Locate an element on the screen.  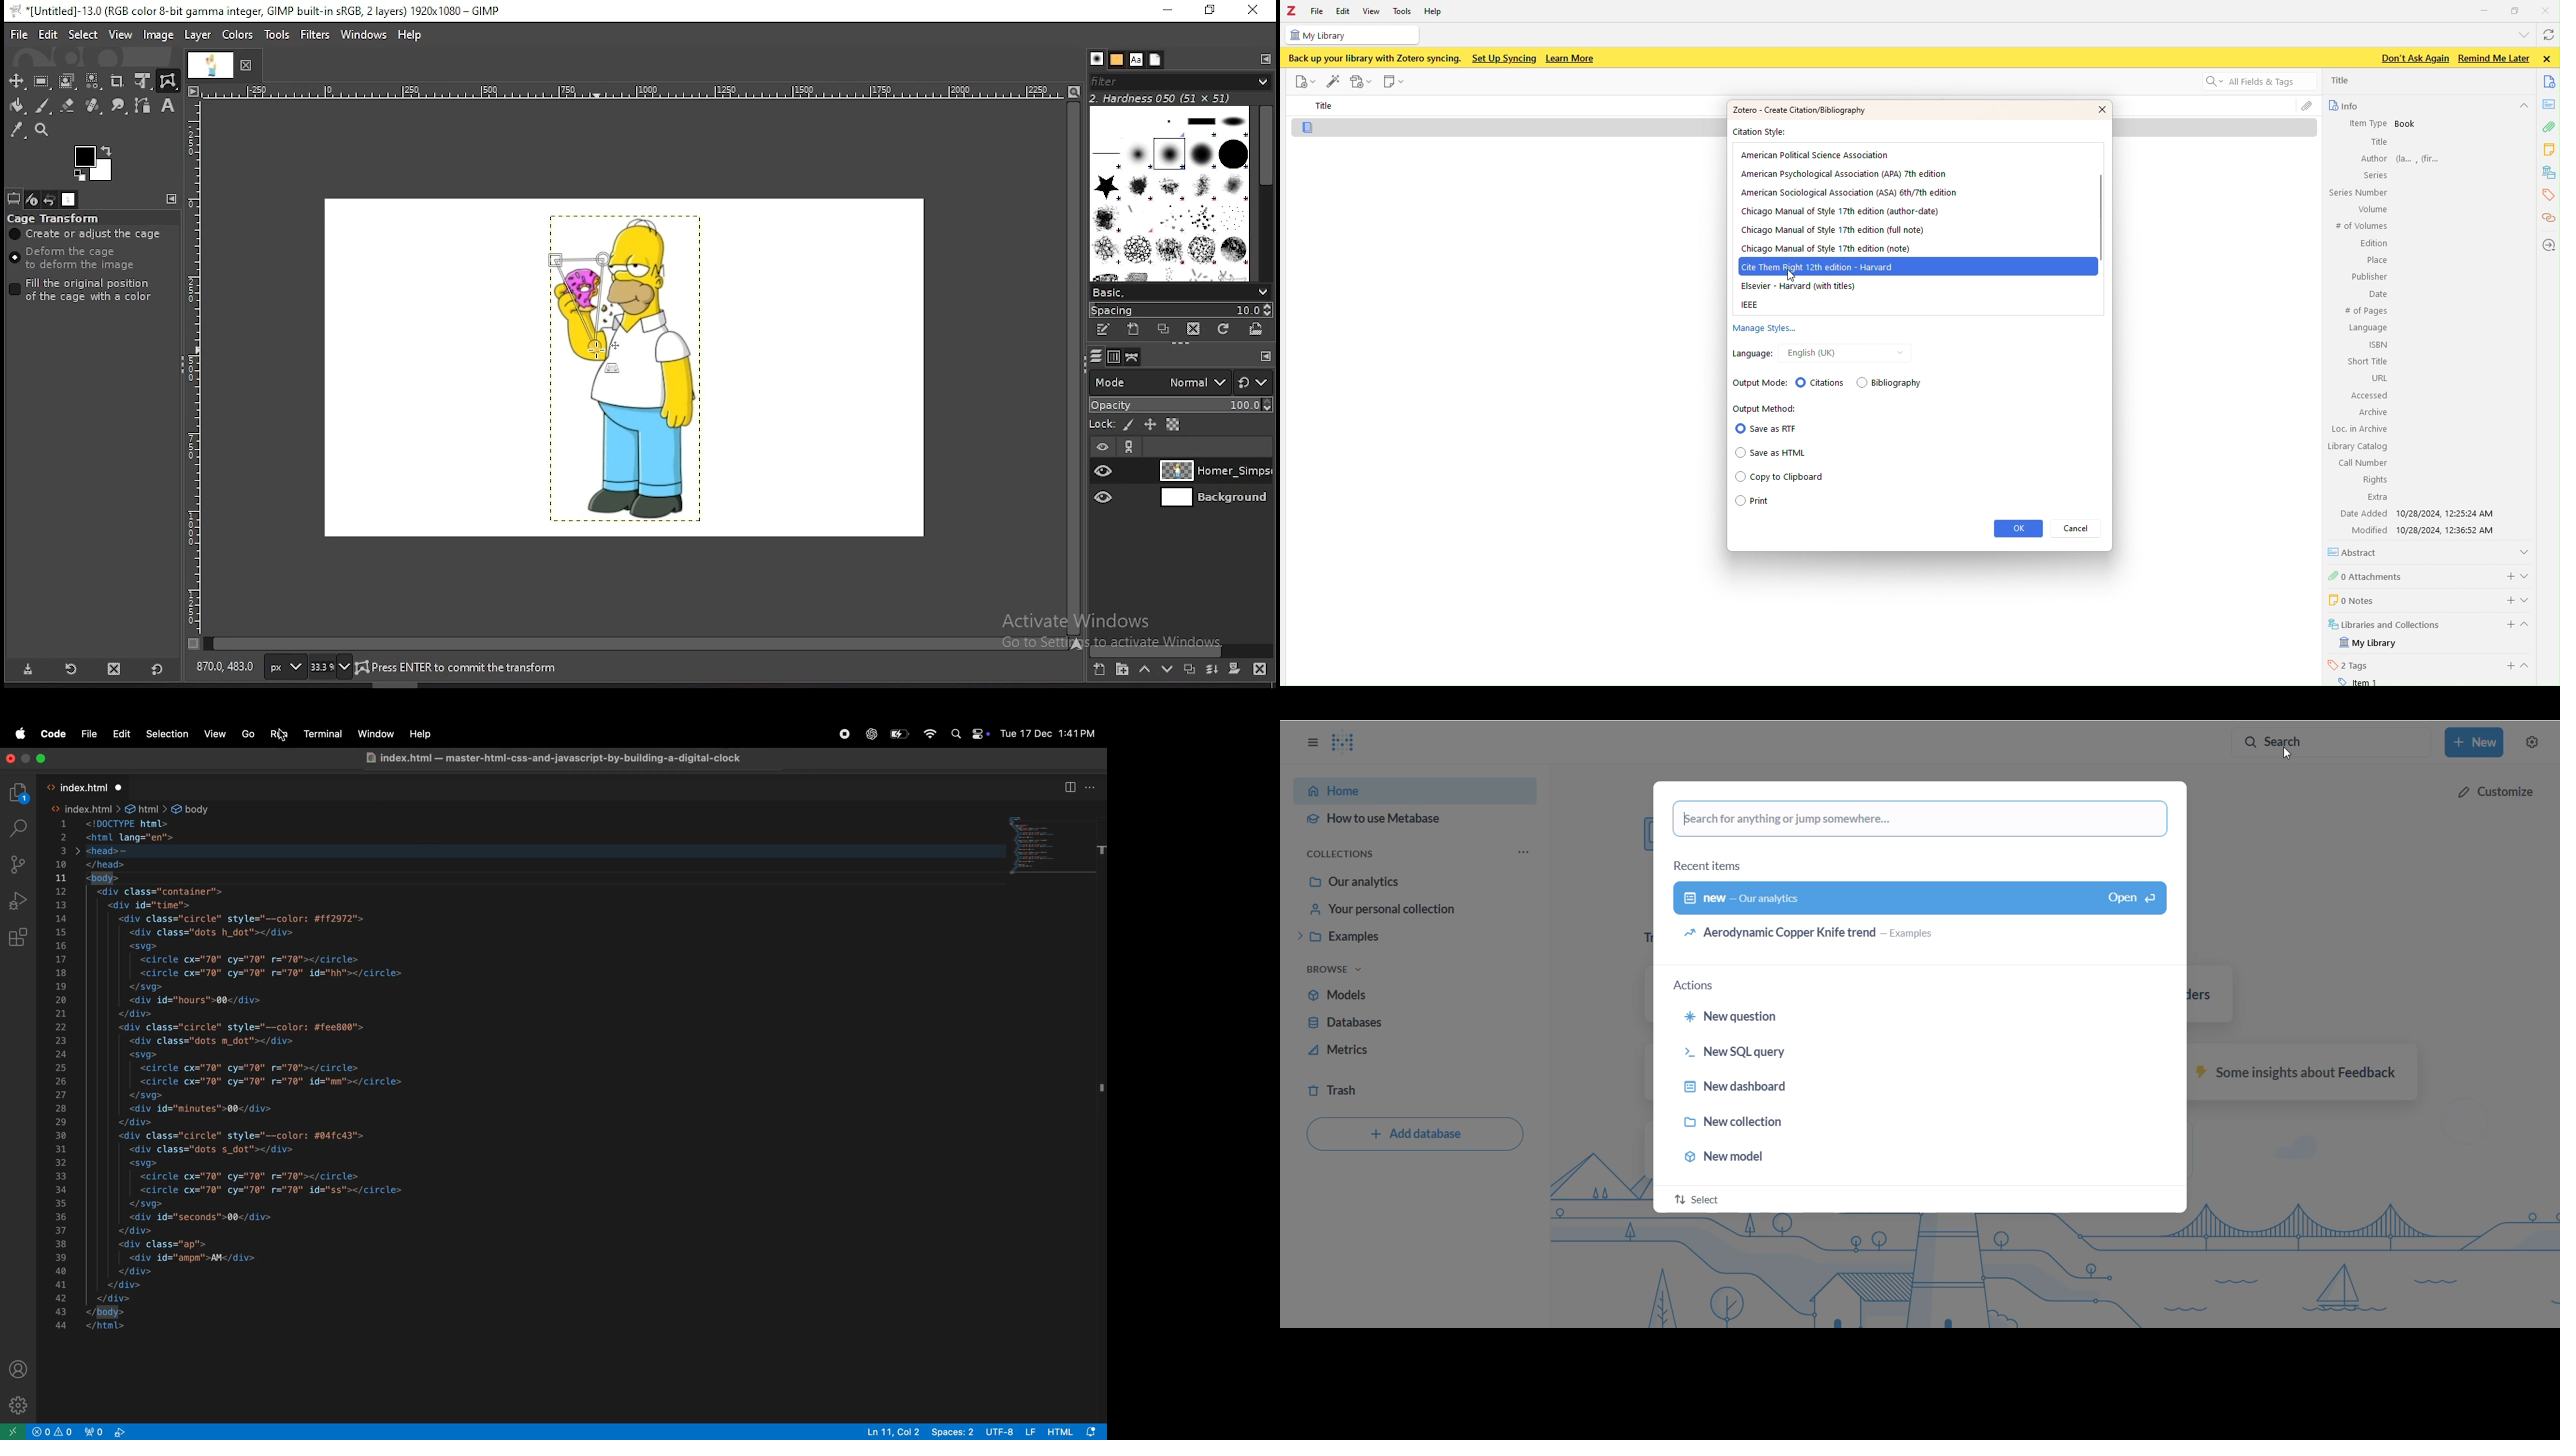
Info is located at coordinates (2342, 105).